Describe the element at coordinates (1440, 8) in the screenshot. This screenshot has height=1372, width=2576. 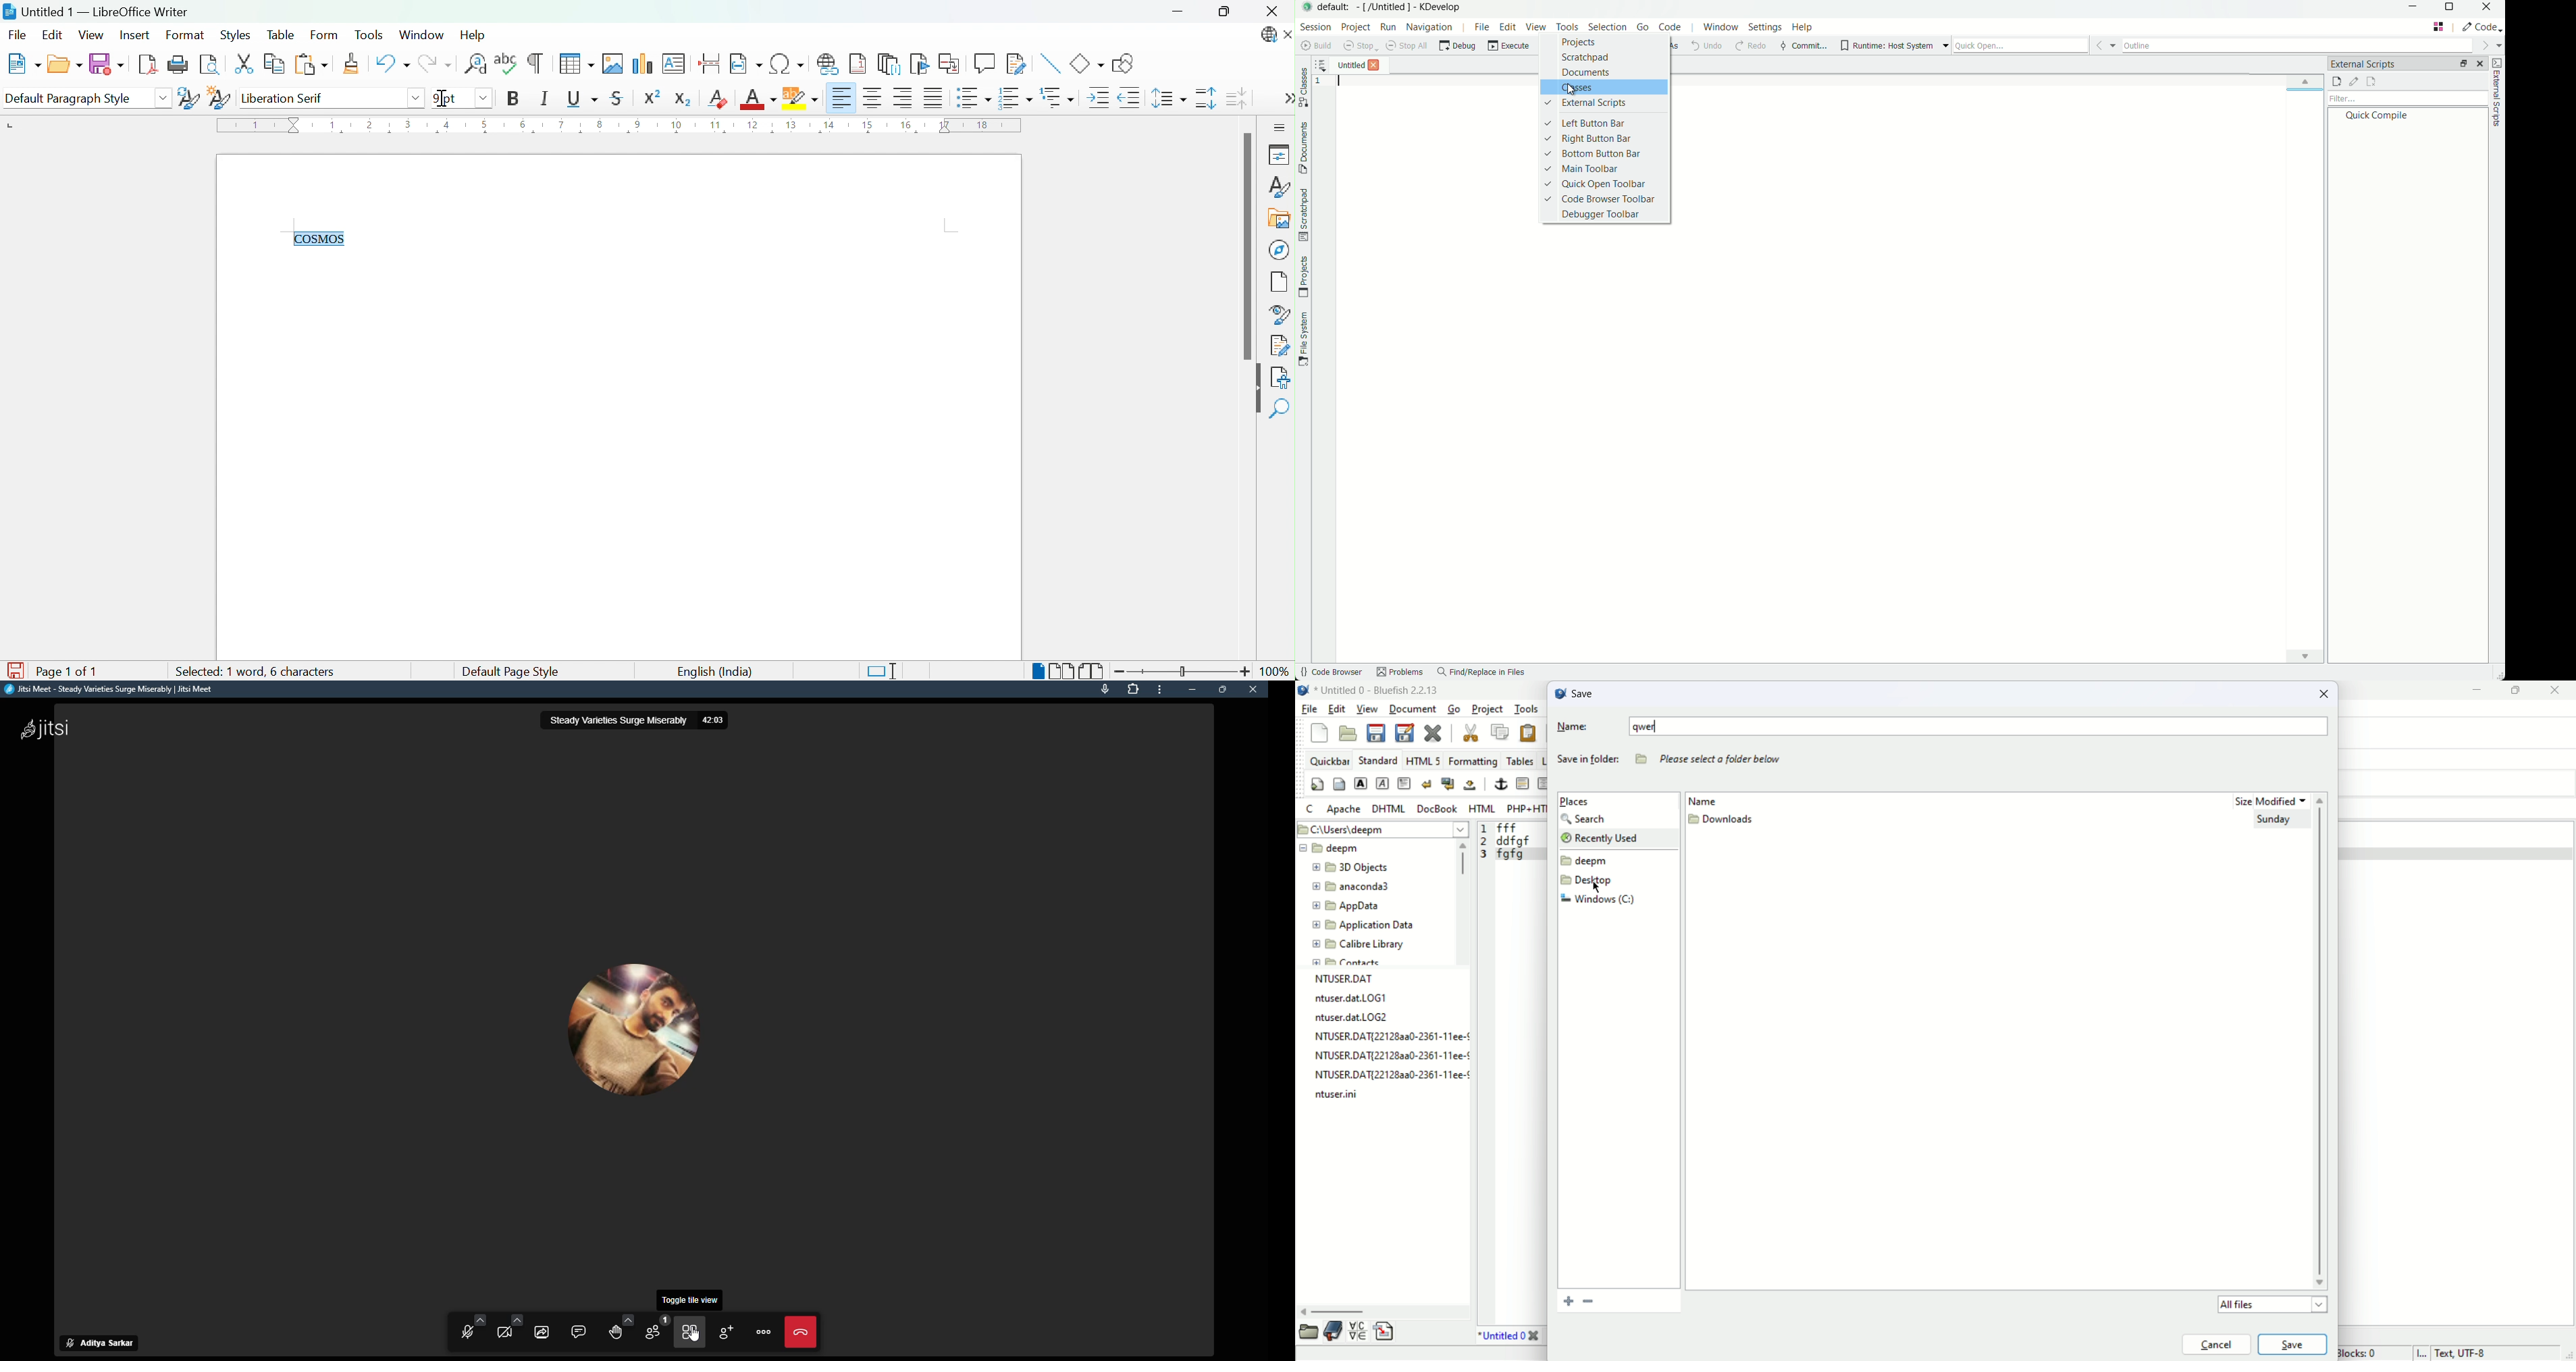
I see `kdevelop` at that location.